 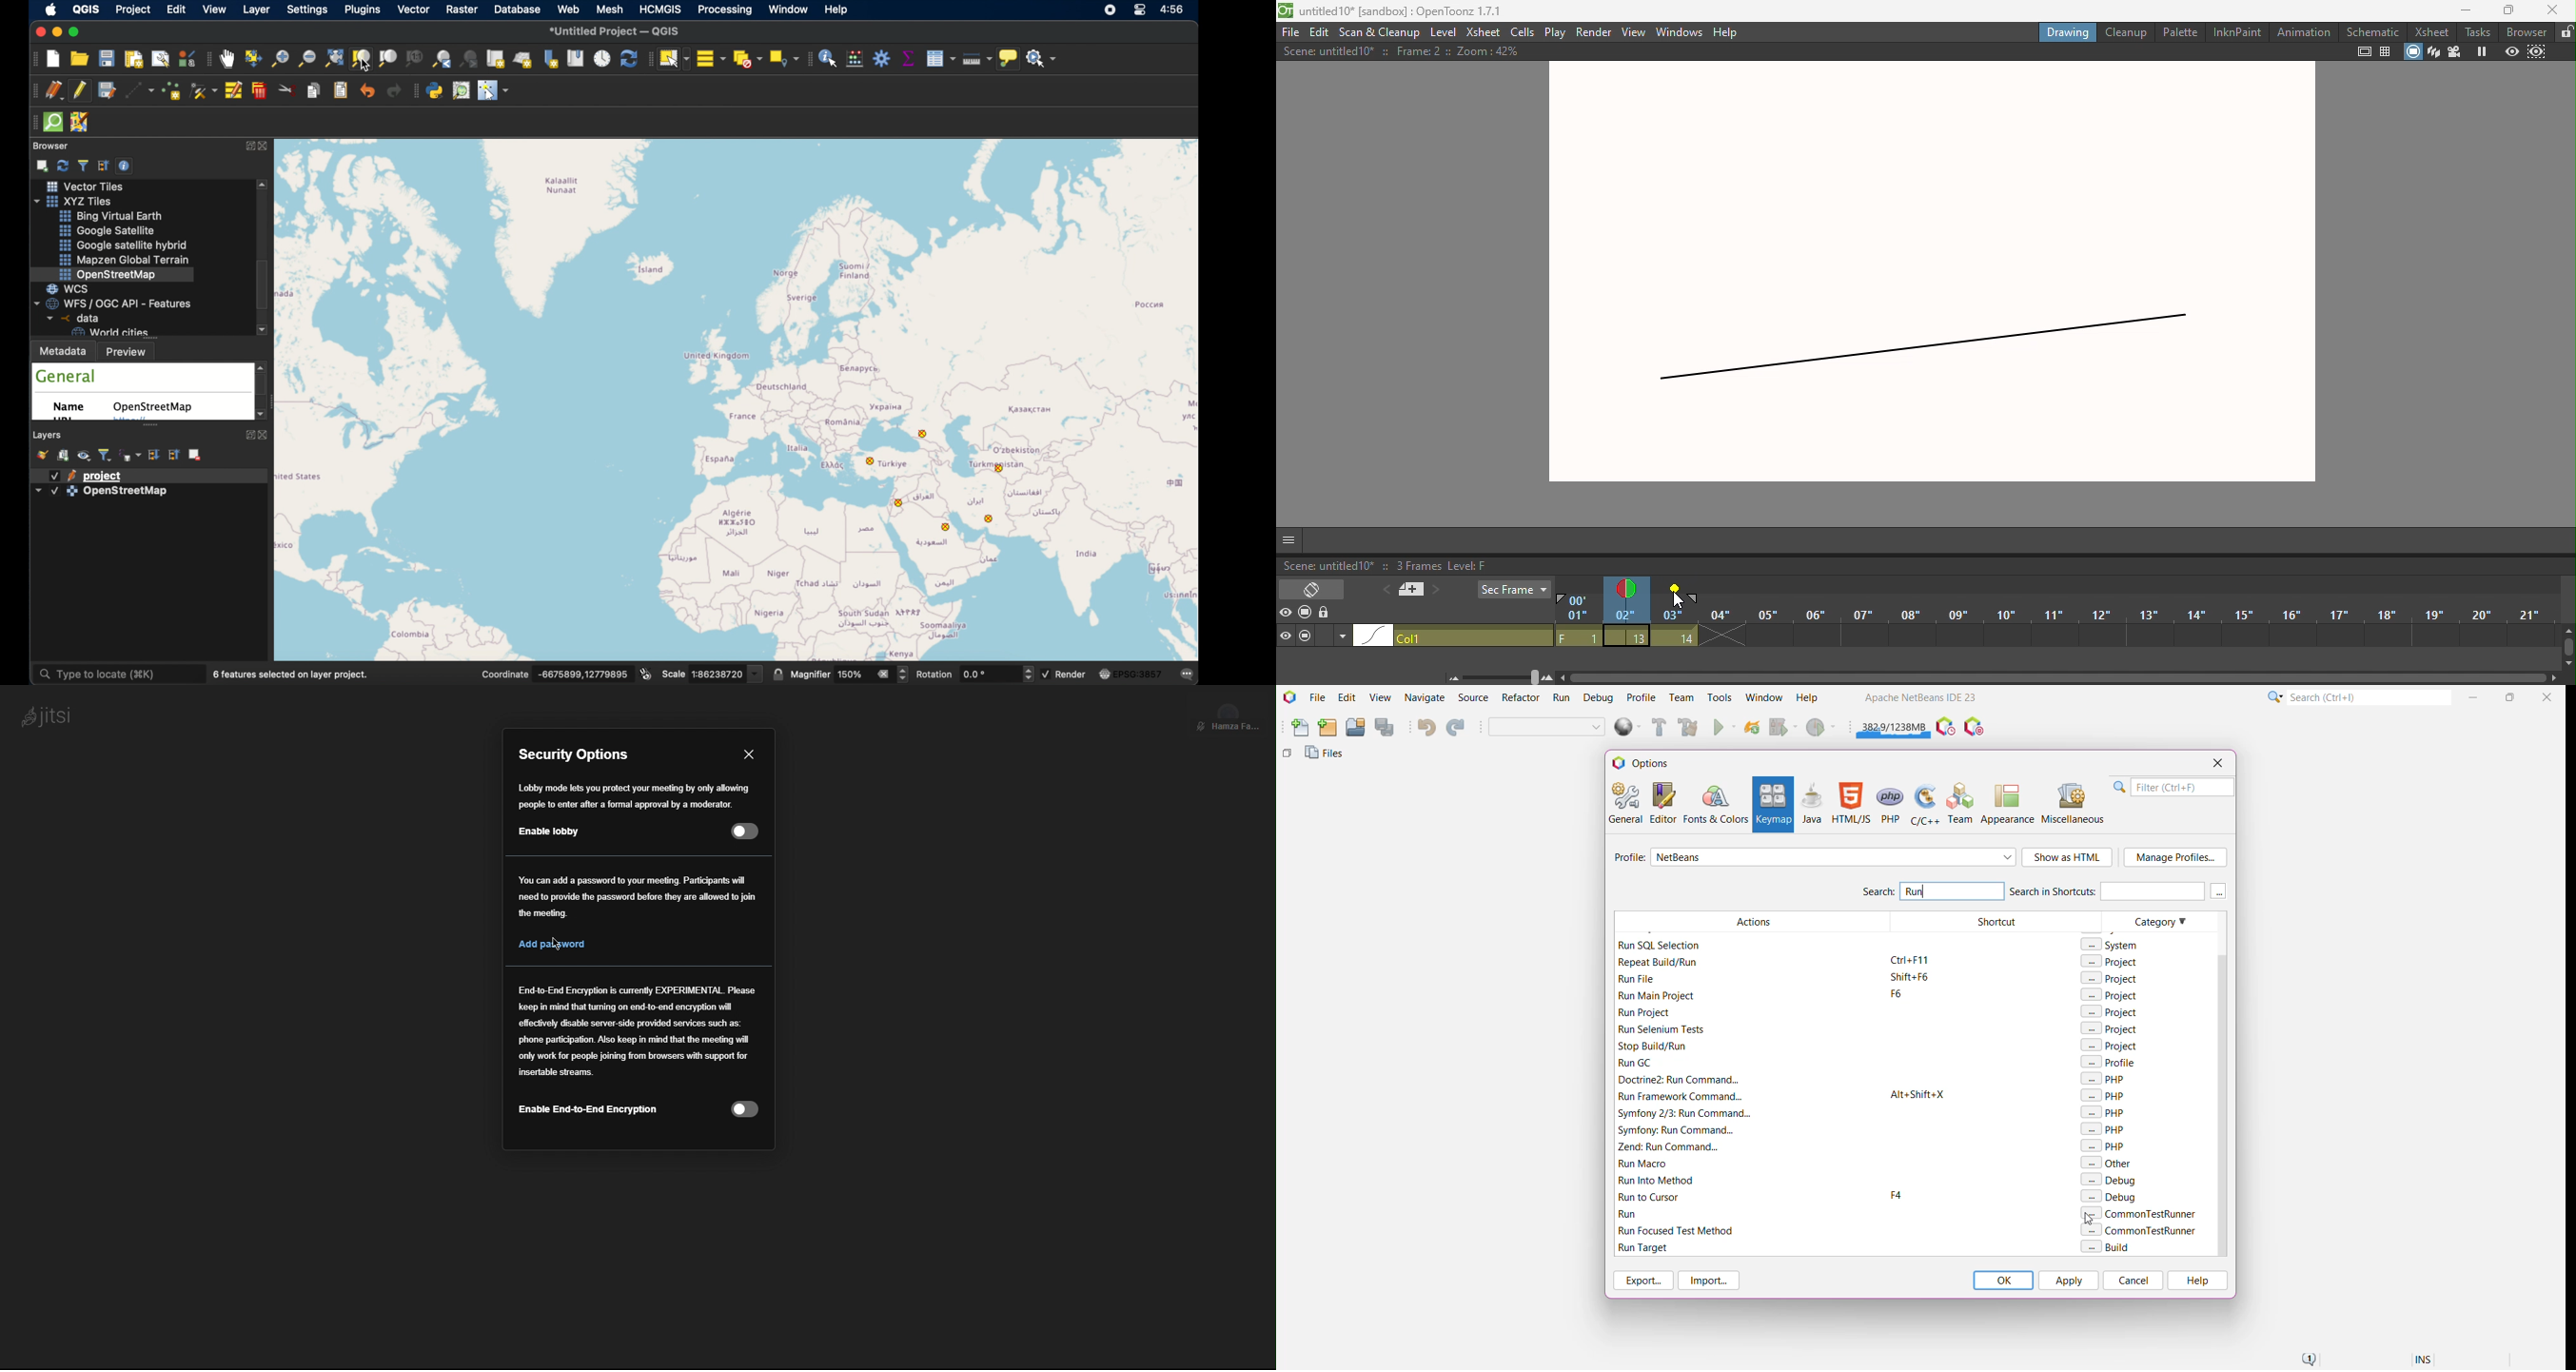 I want to click on zoom out, so click(x=306, y=58).